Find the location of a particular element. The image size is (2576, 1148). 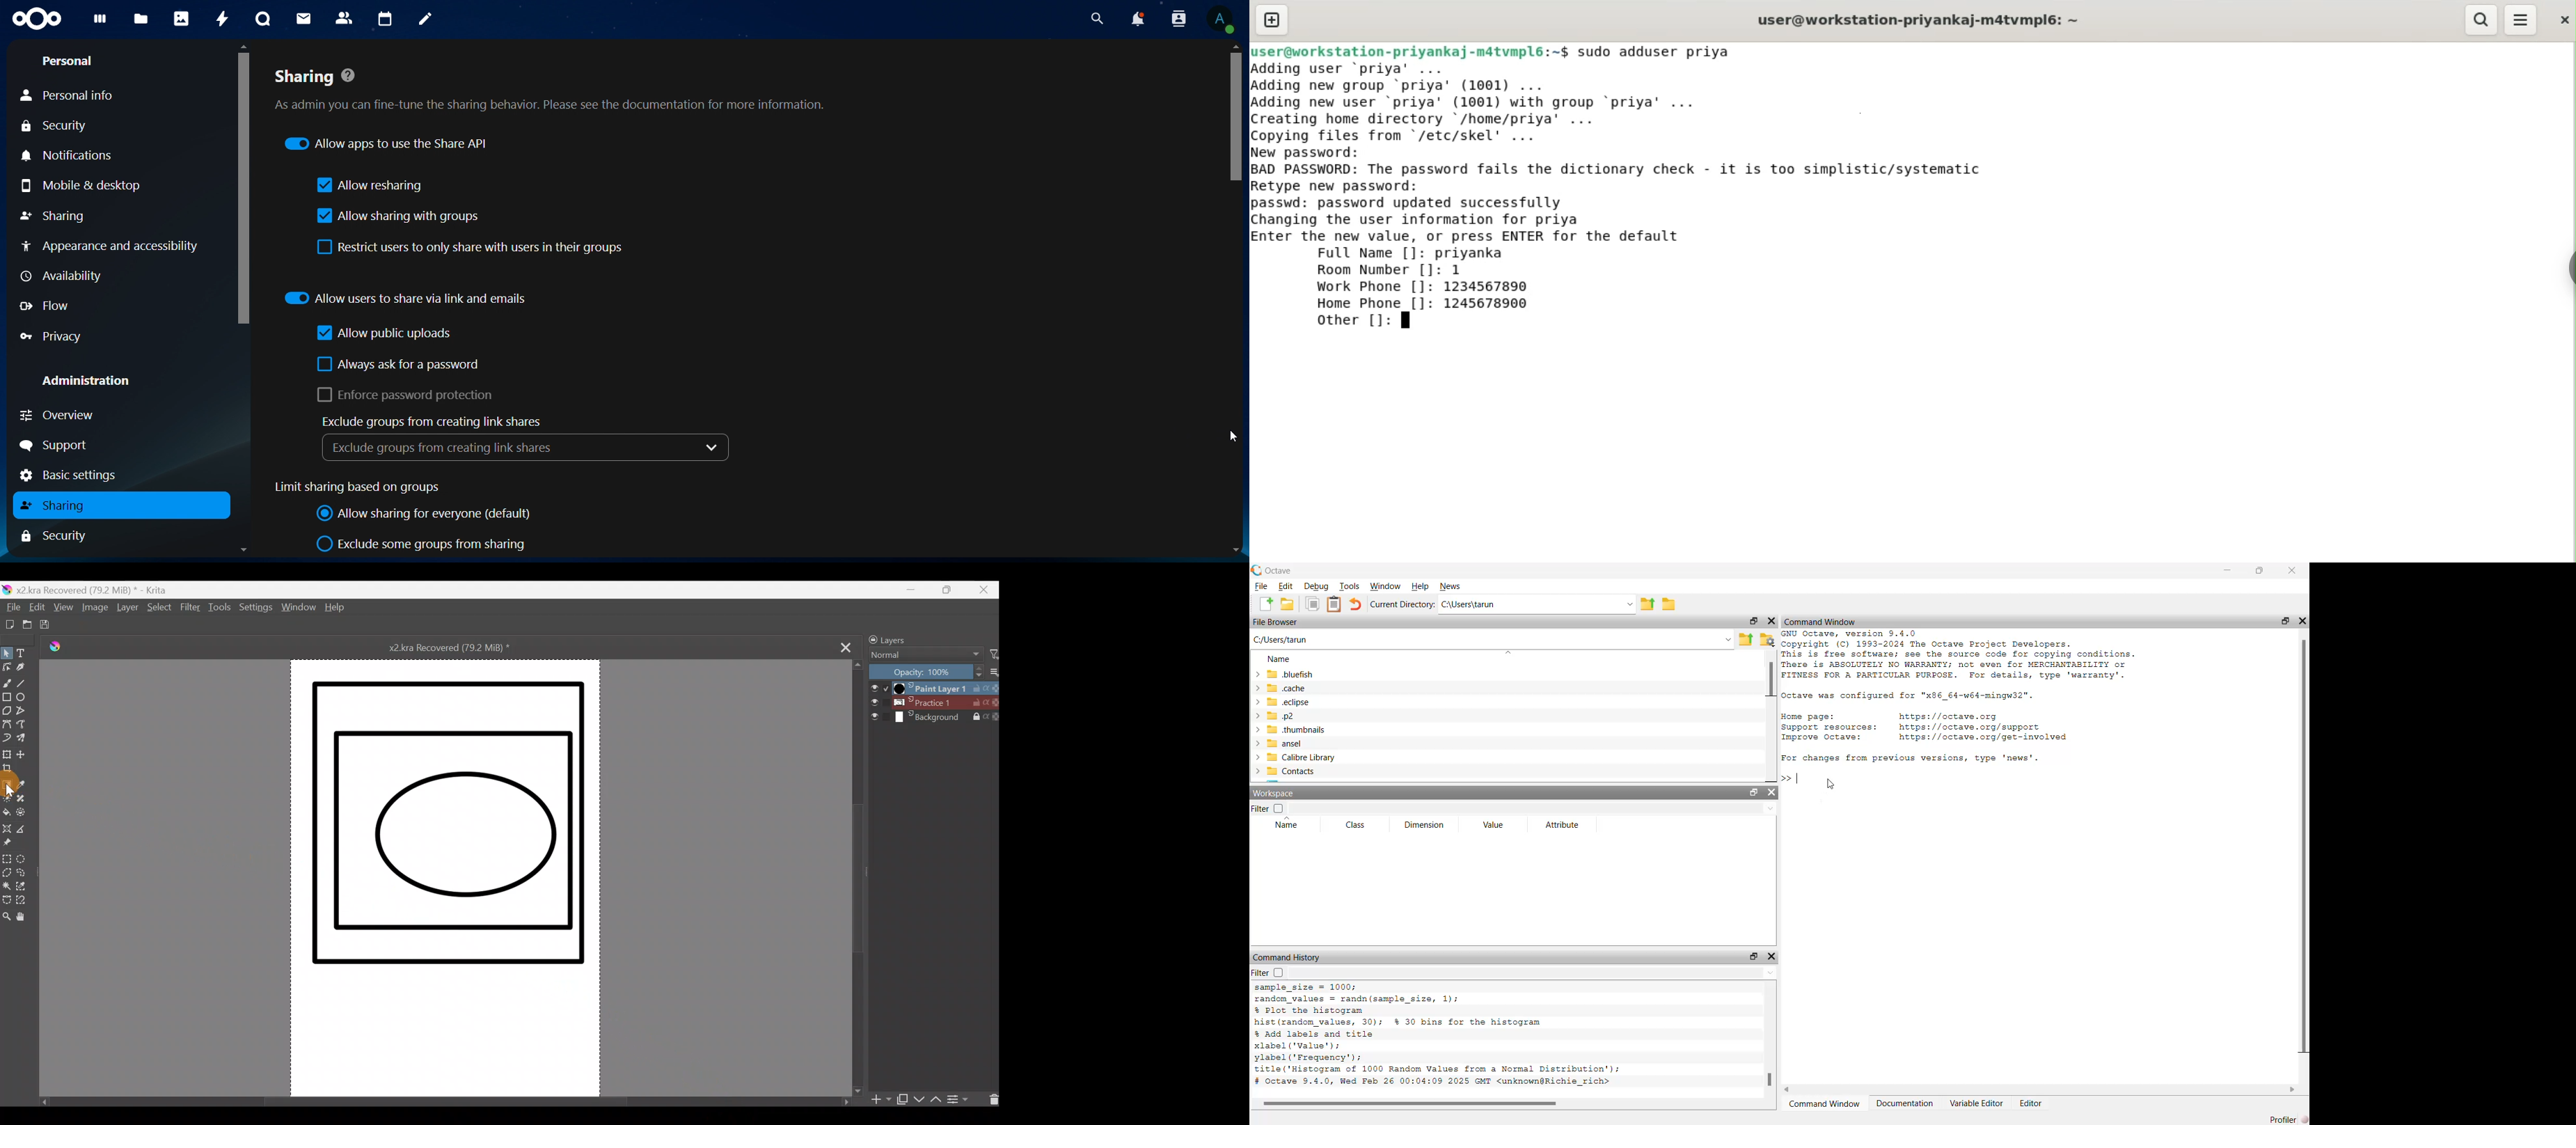

photos is located at coordinates (181, 18).